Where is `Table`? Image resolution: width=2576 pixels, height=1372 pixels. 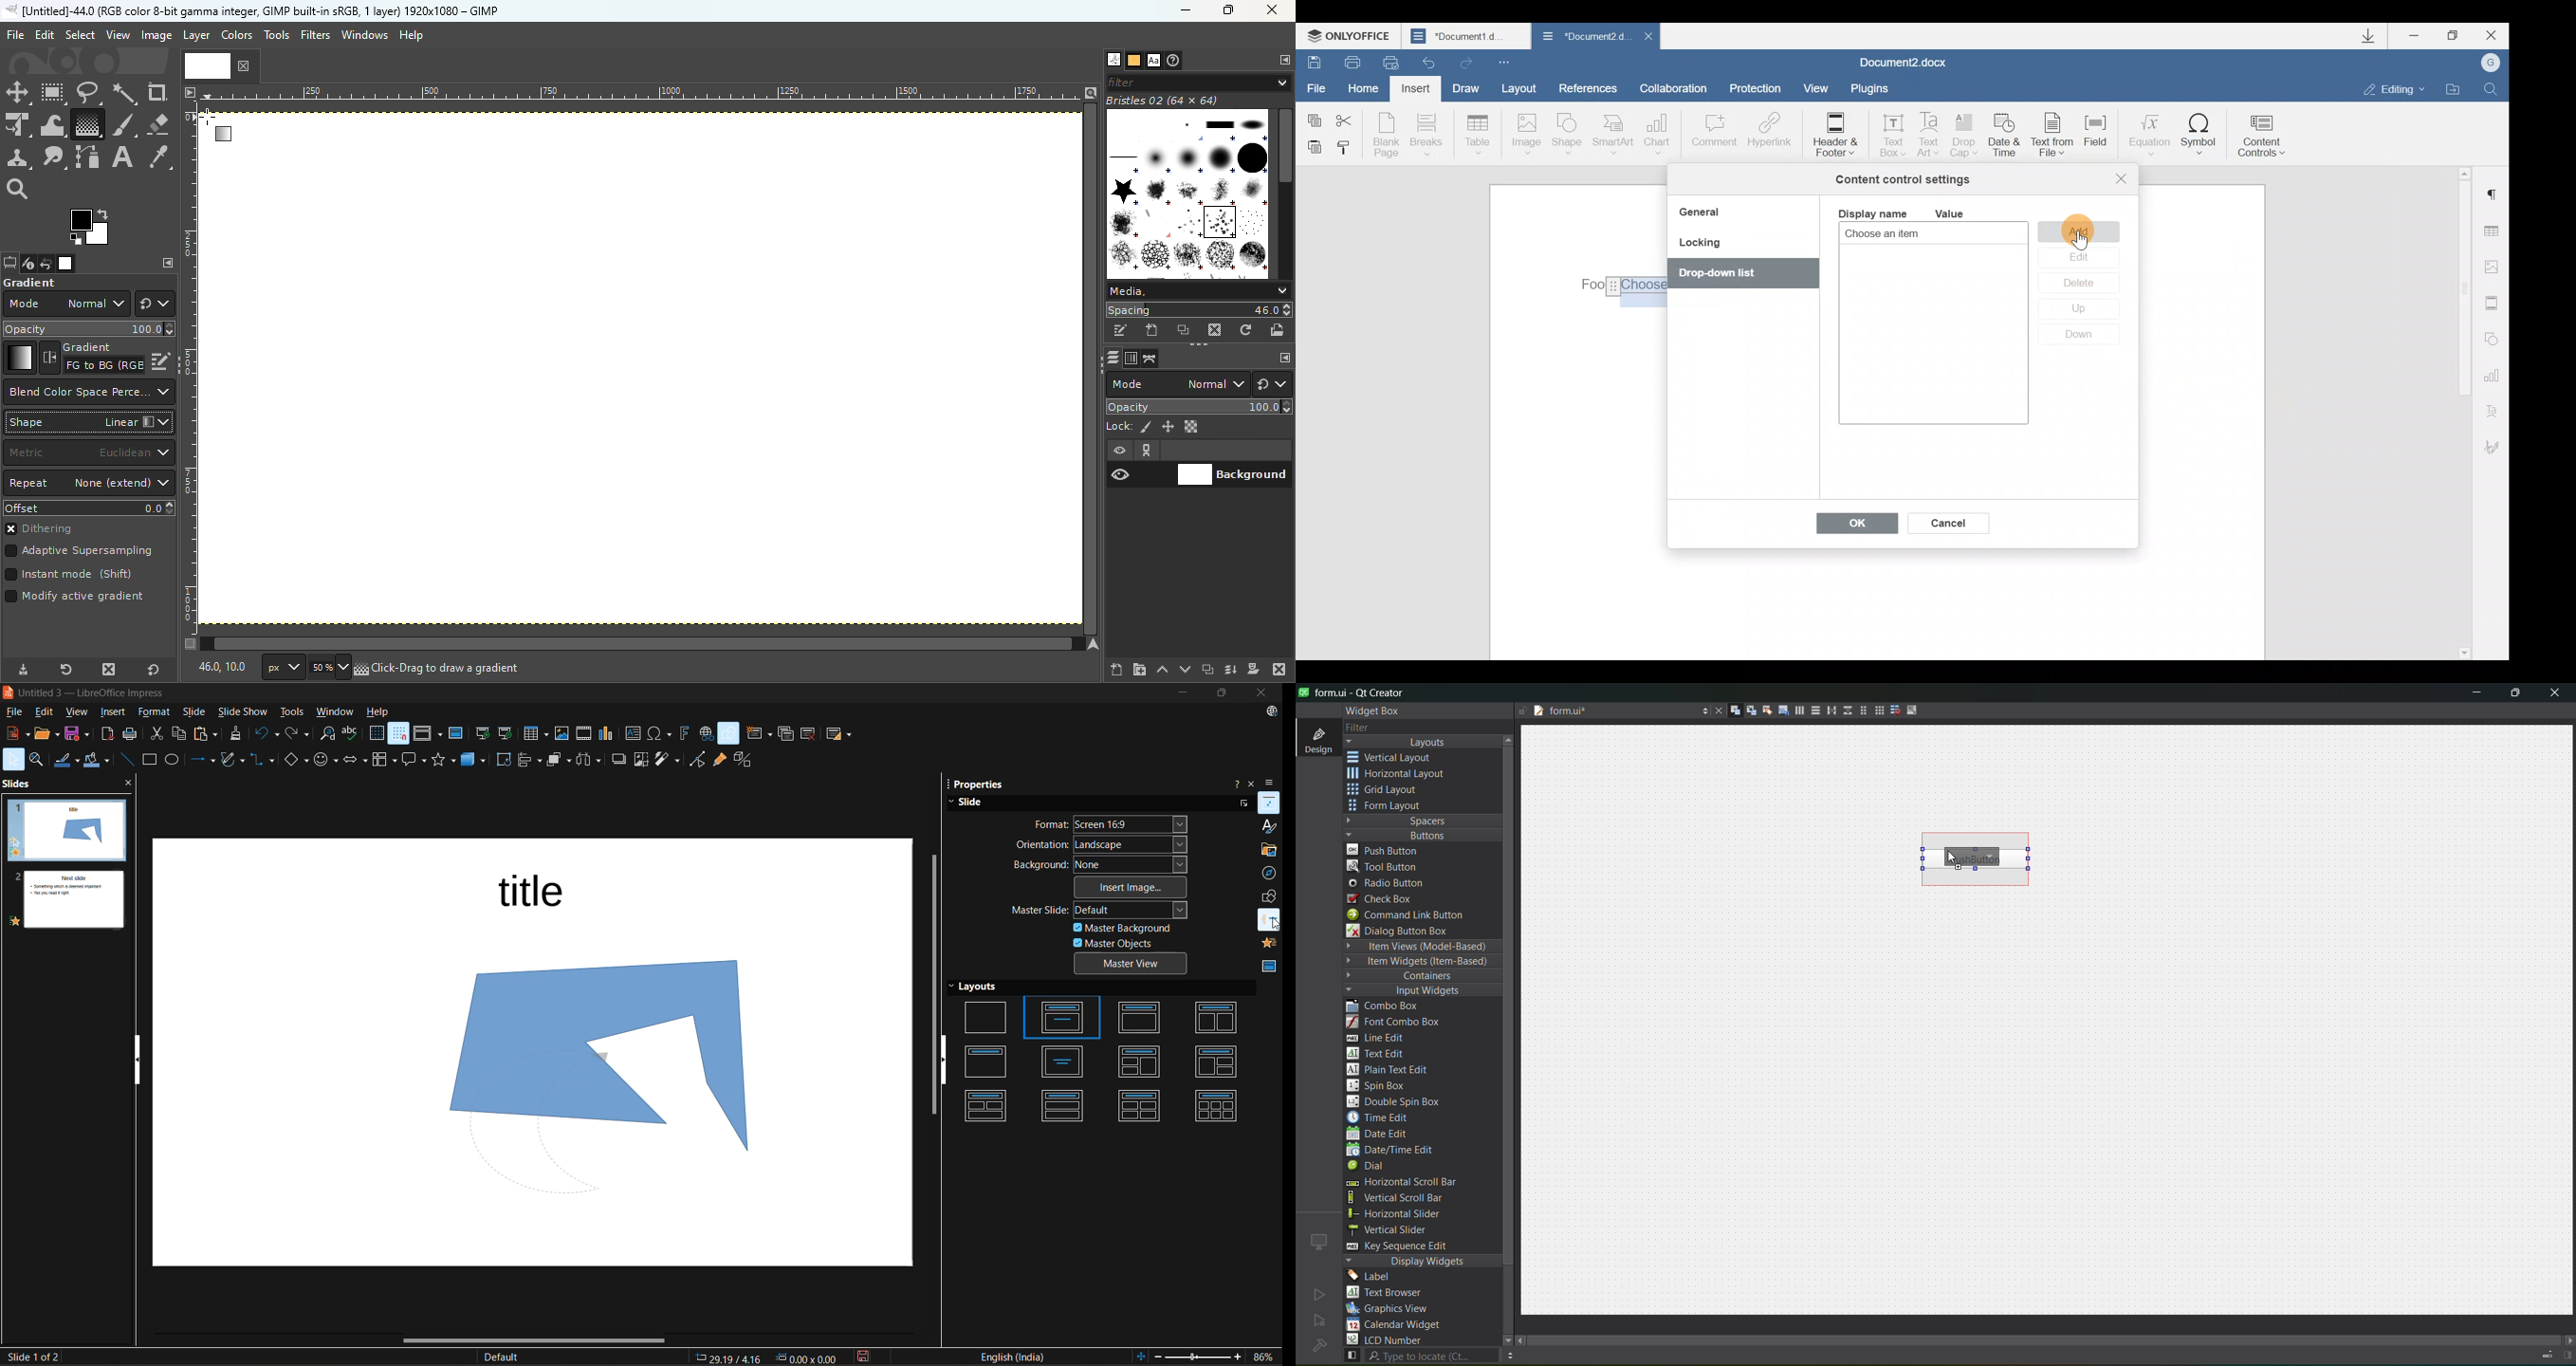
Table is located at coordinates (1478, 136).